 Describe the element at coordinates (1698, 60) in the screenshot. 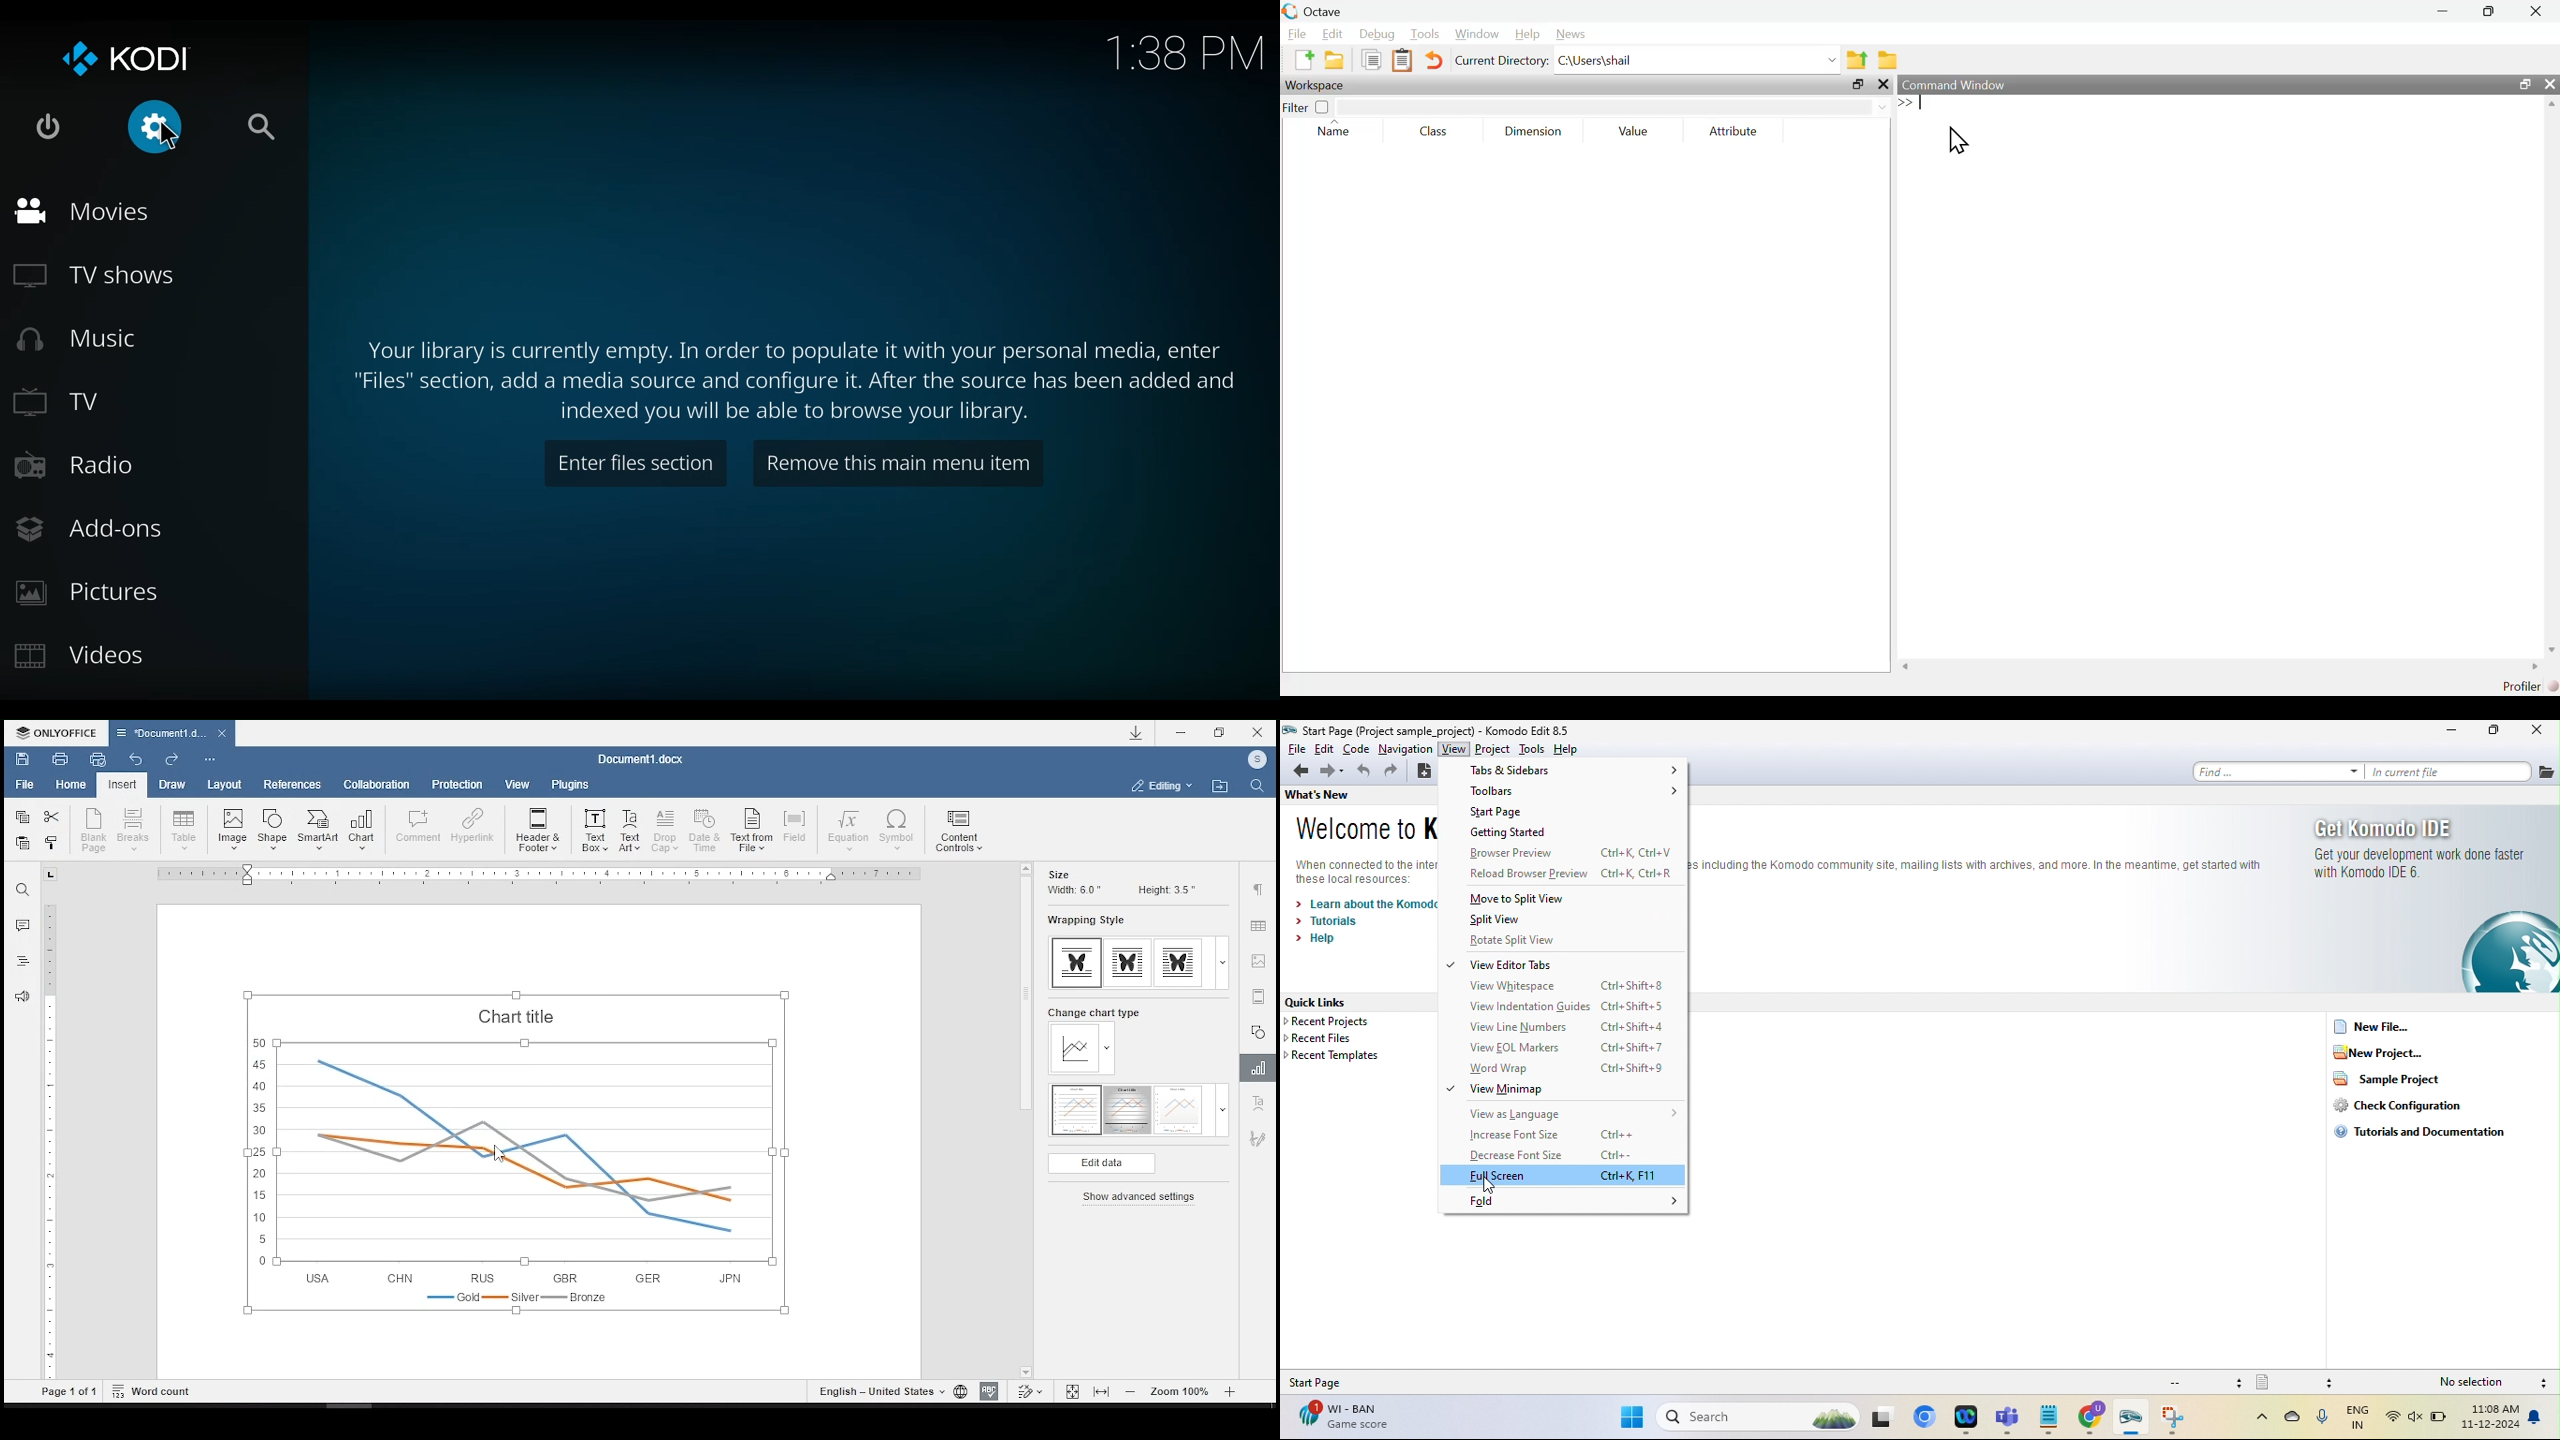

I see `C\Users\shail ` at that location.